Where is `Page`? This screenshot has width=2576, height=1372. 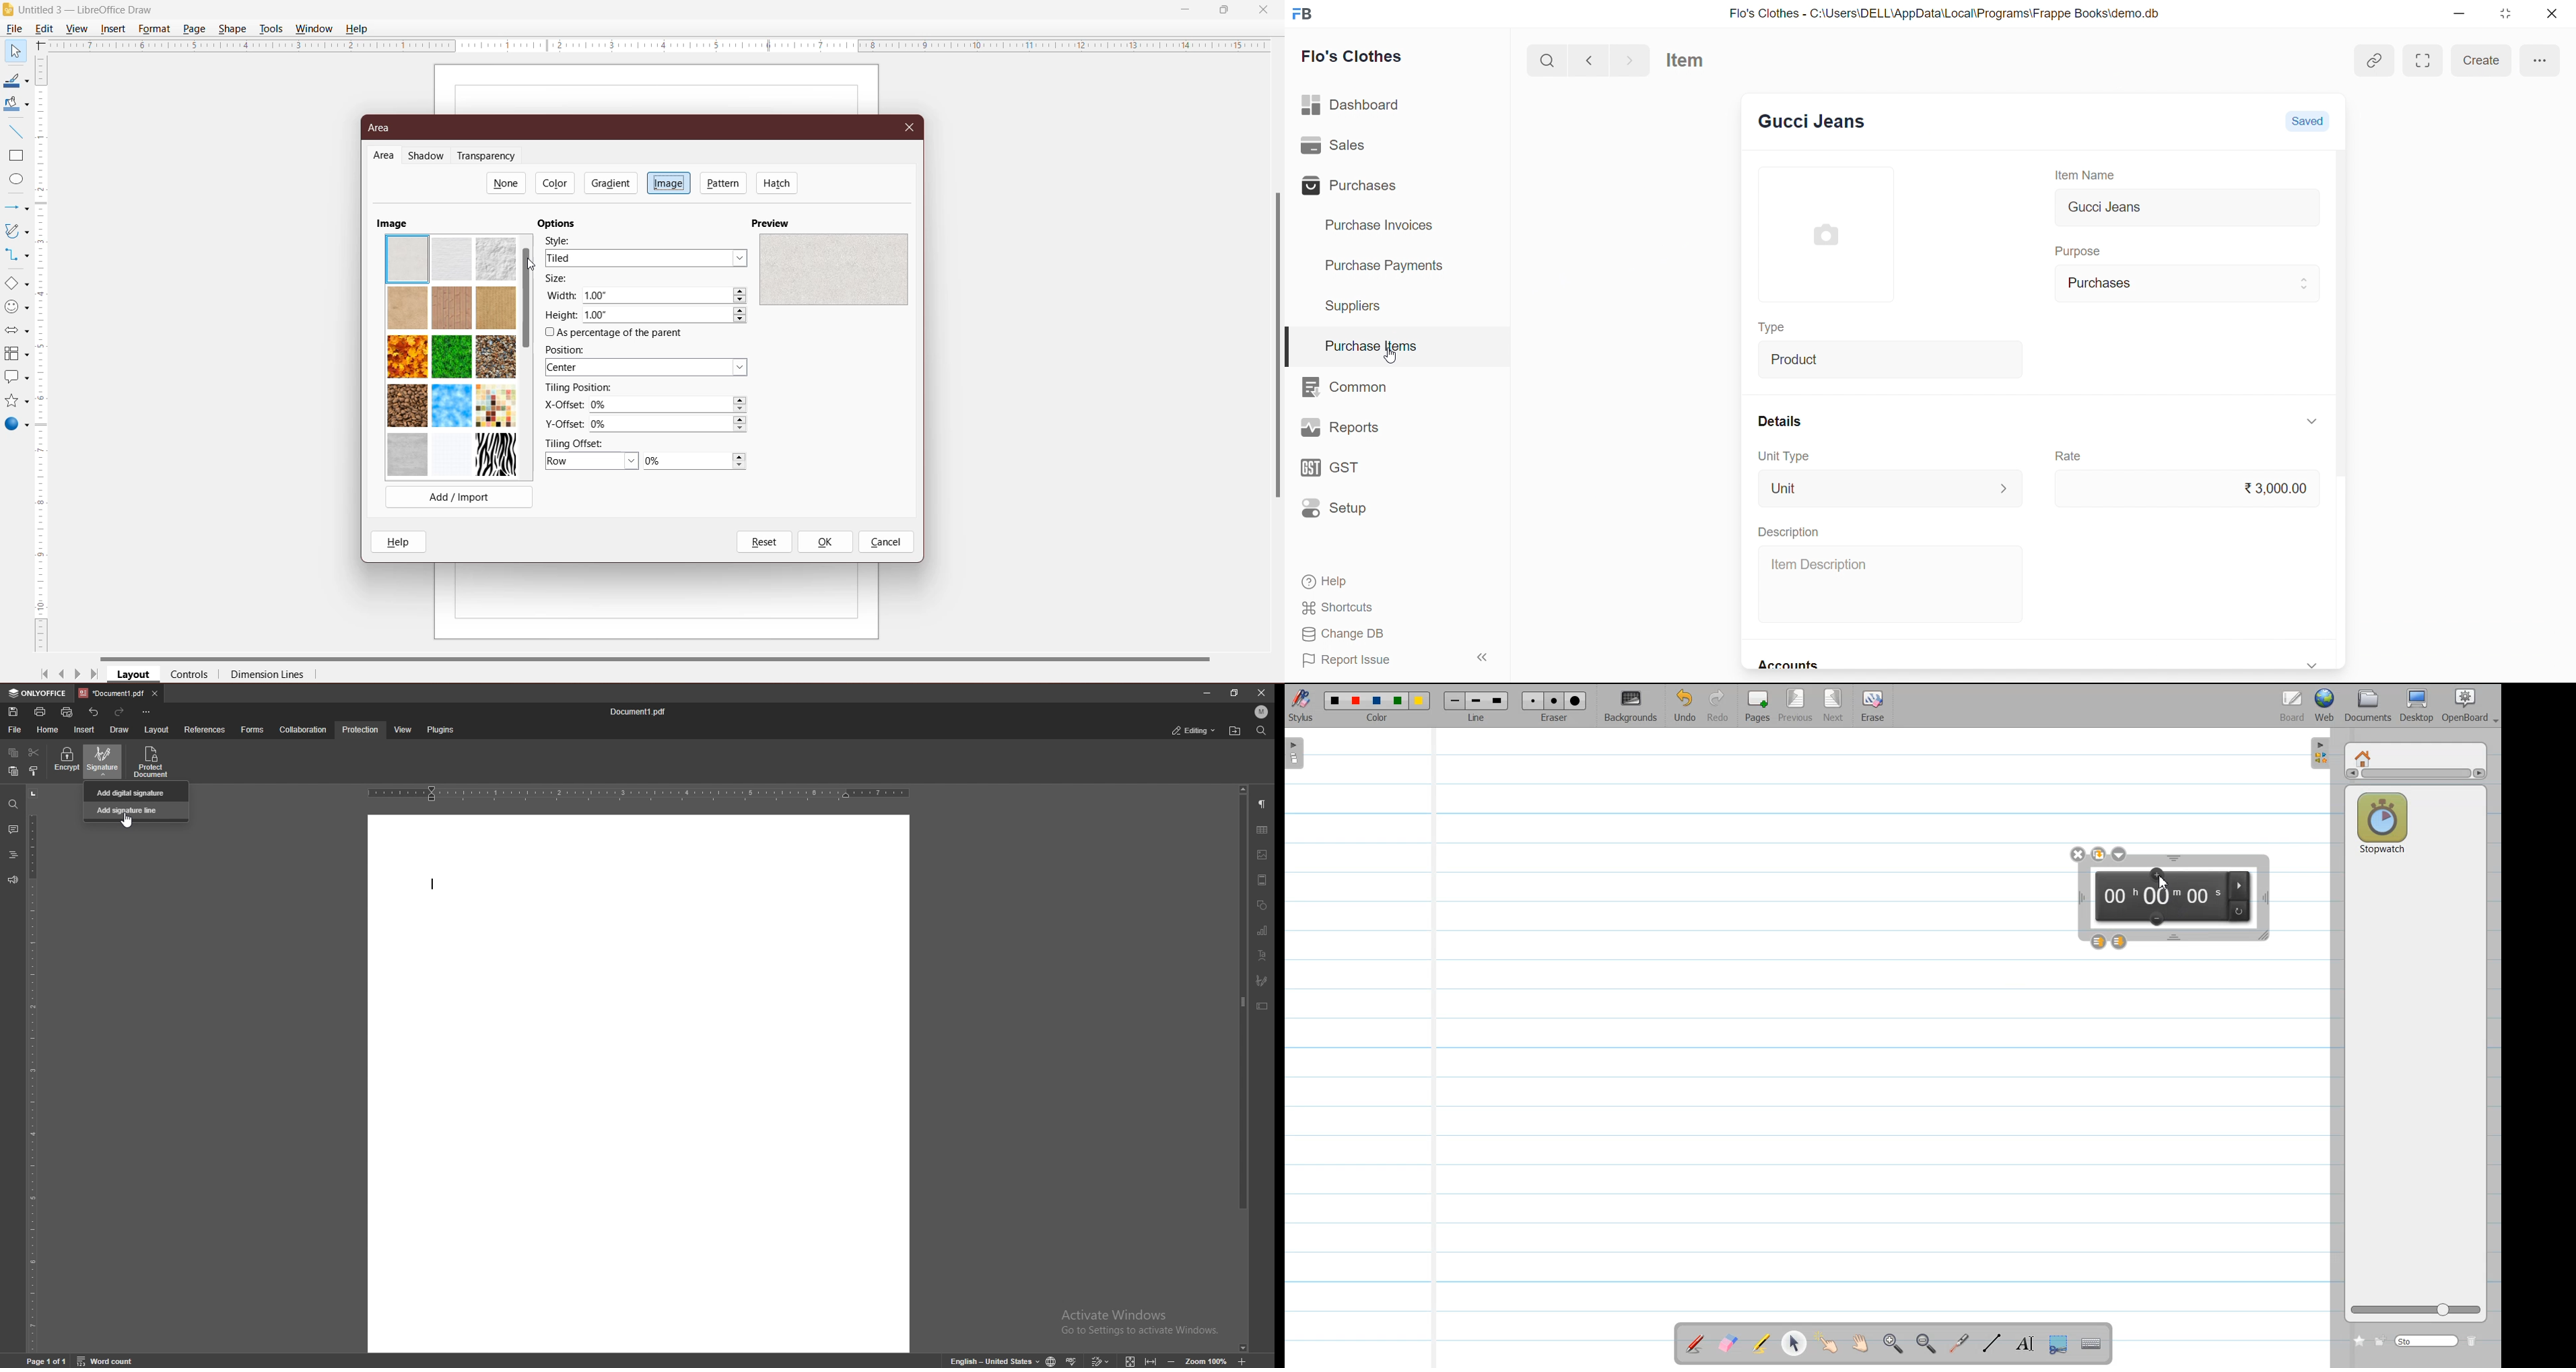 Page is located at coordinates (193, 28).